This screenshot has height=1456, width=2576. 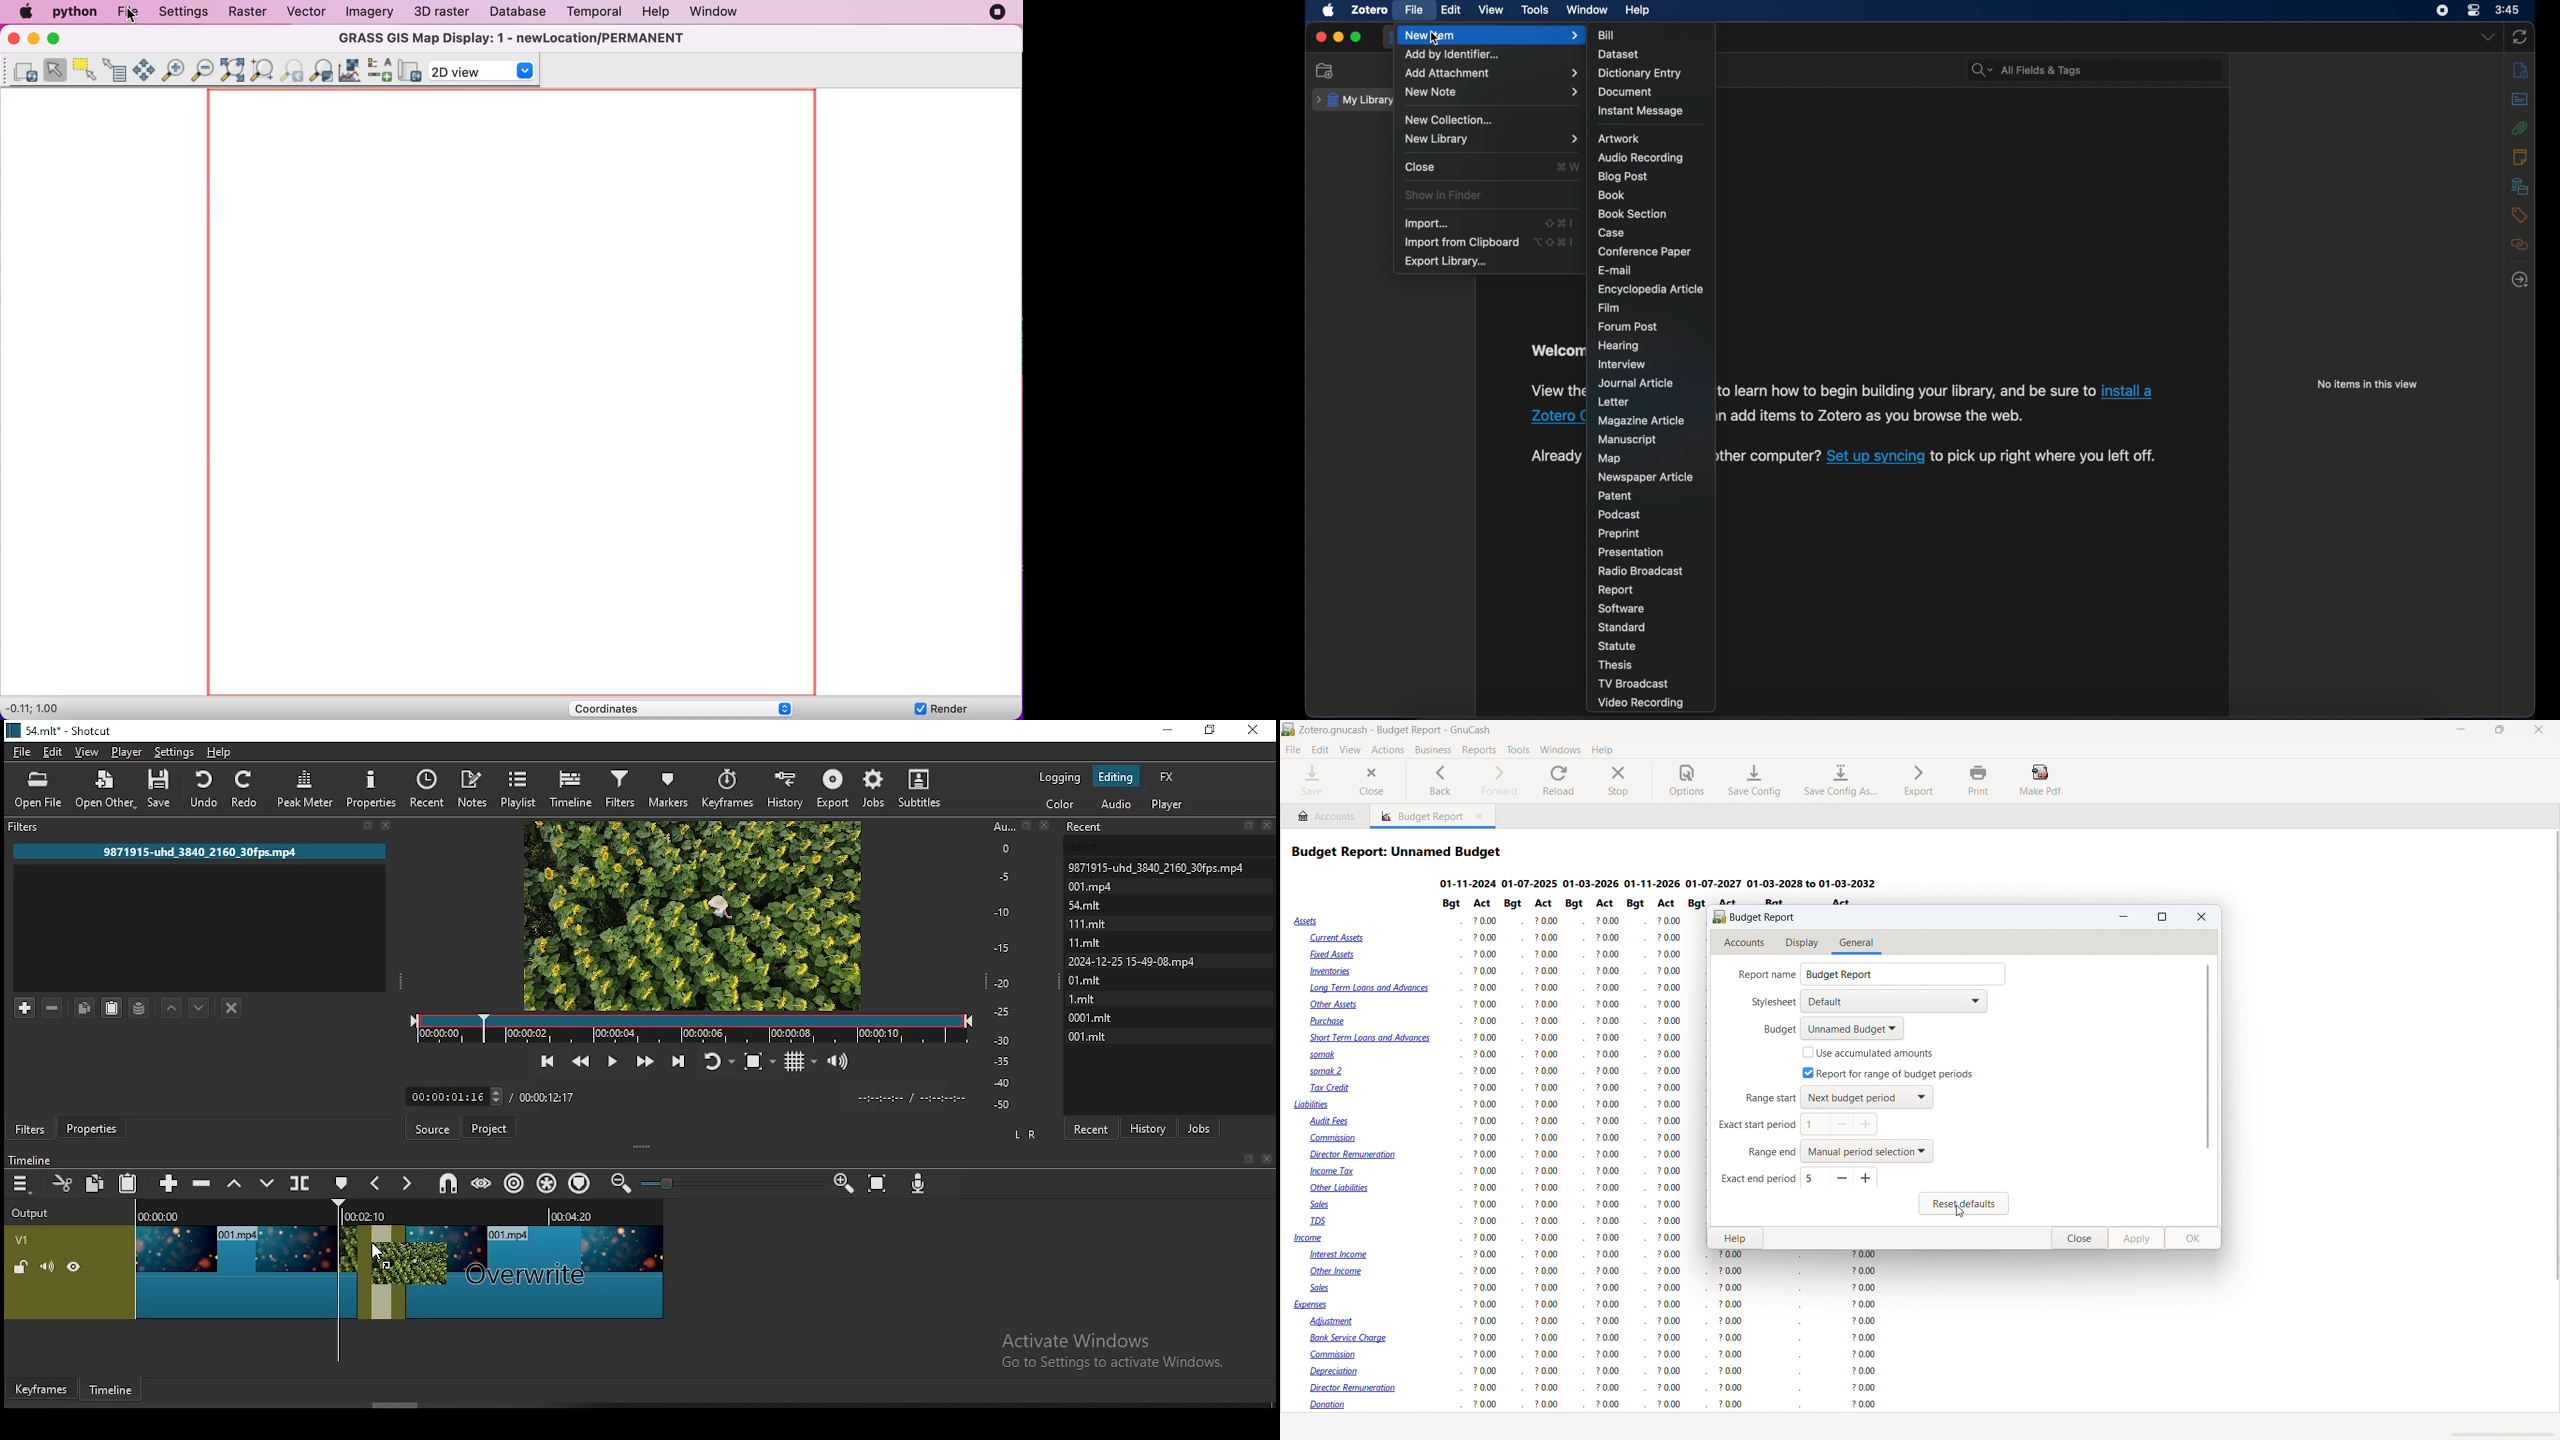 What do you see at coordinates (1964, 1215) in the screenshot?
I see `cursor` at bounding box center [1964, 1215].